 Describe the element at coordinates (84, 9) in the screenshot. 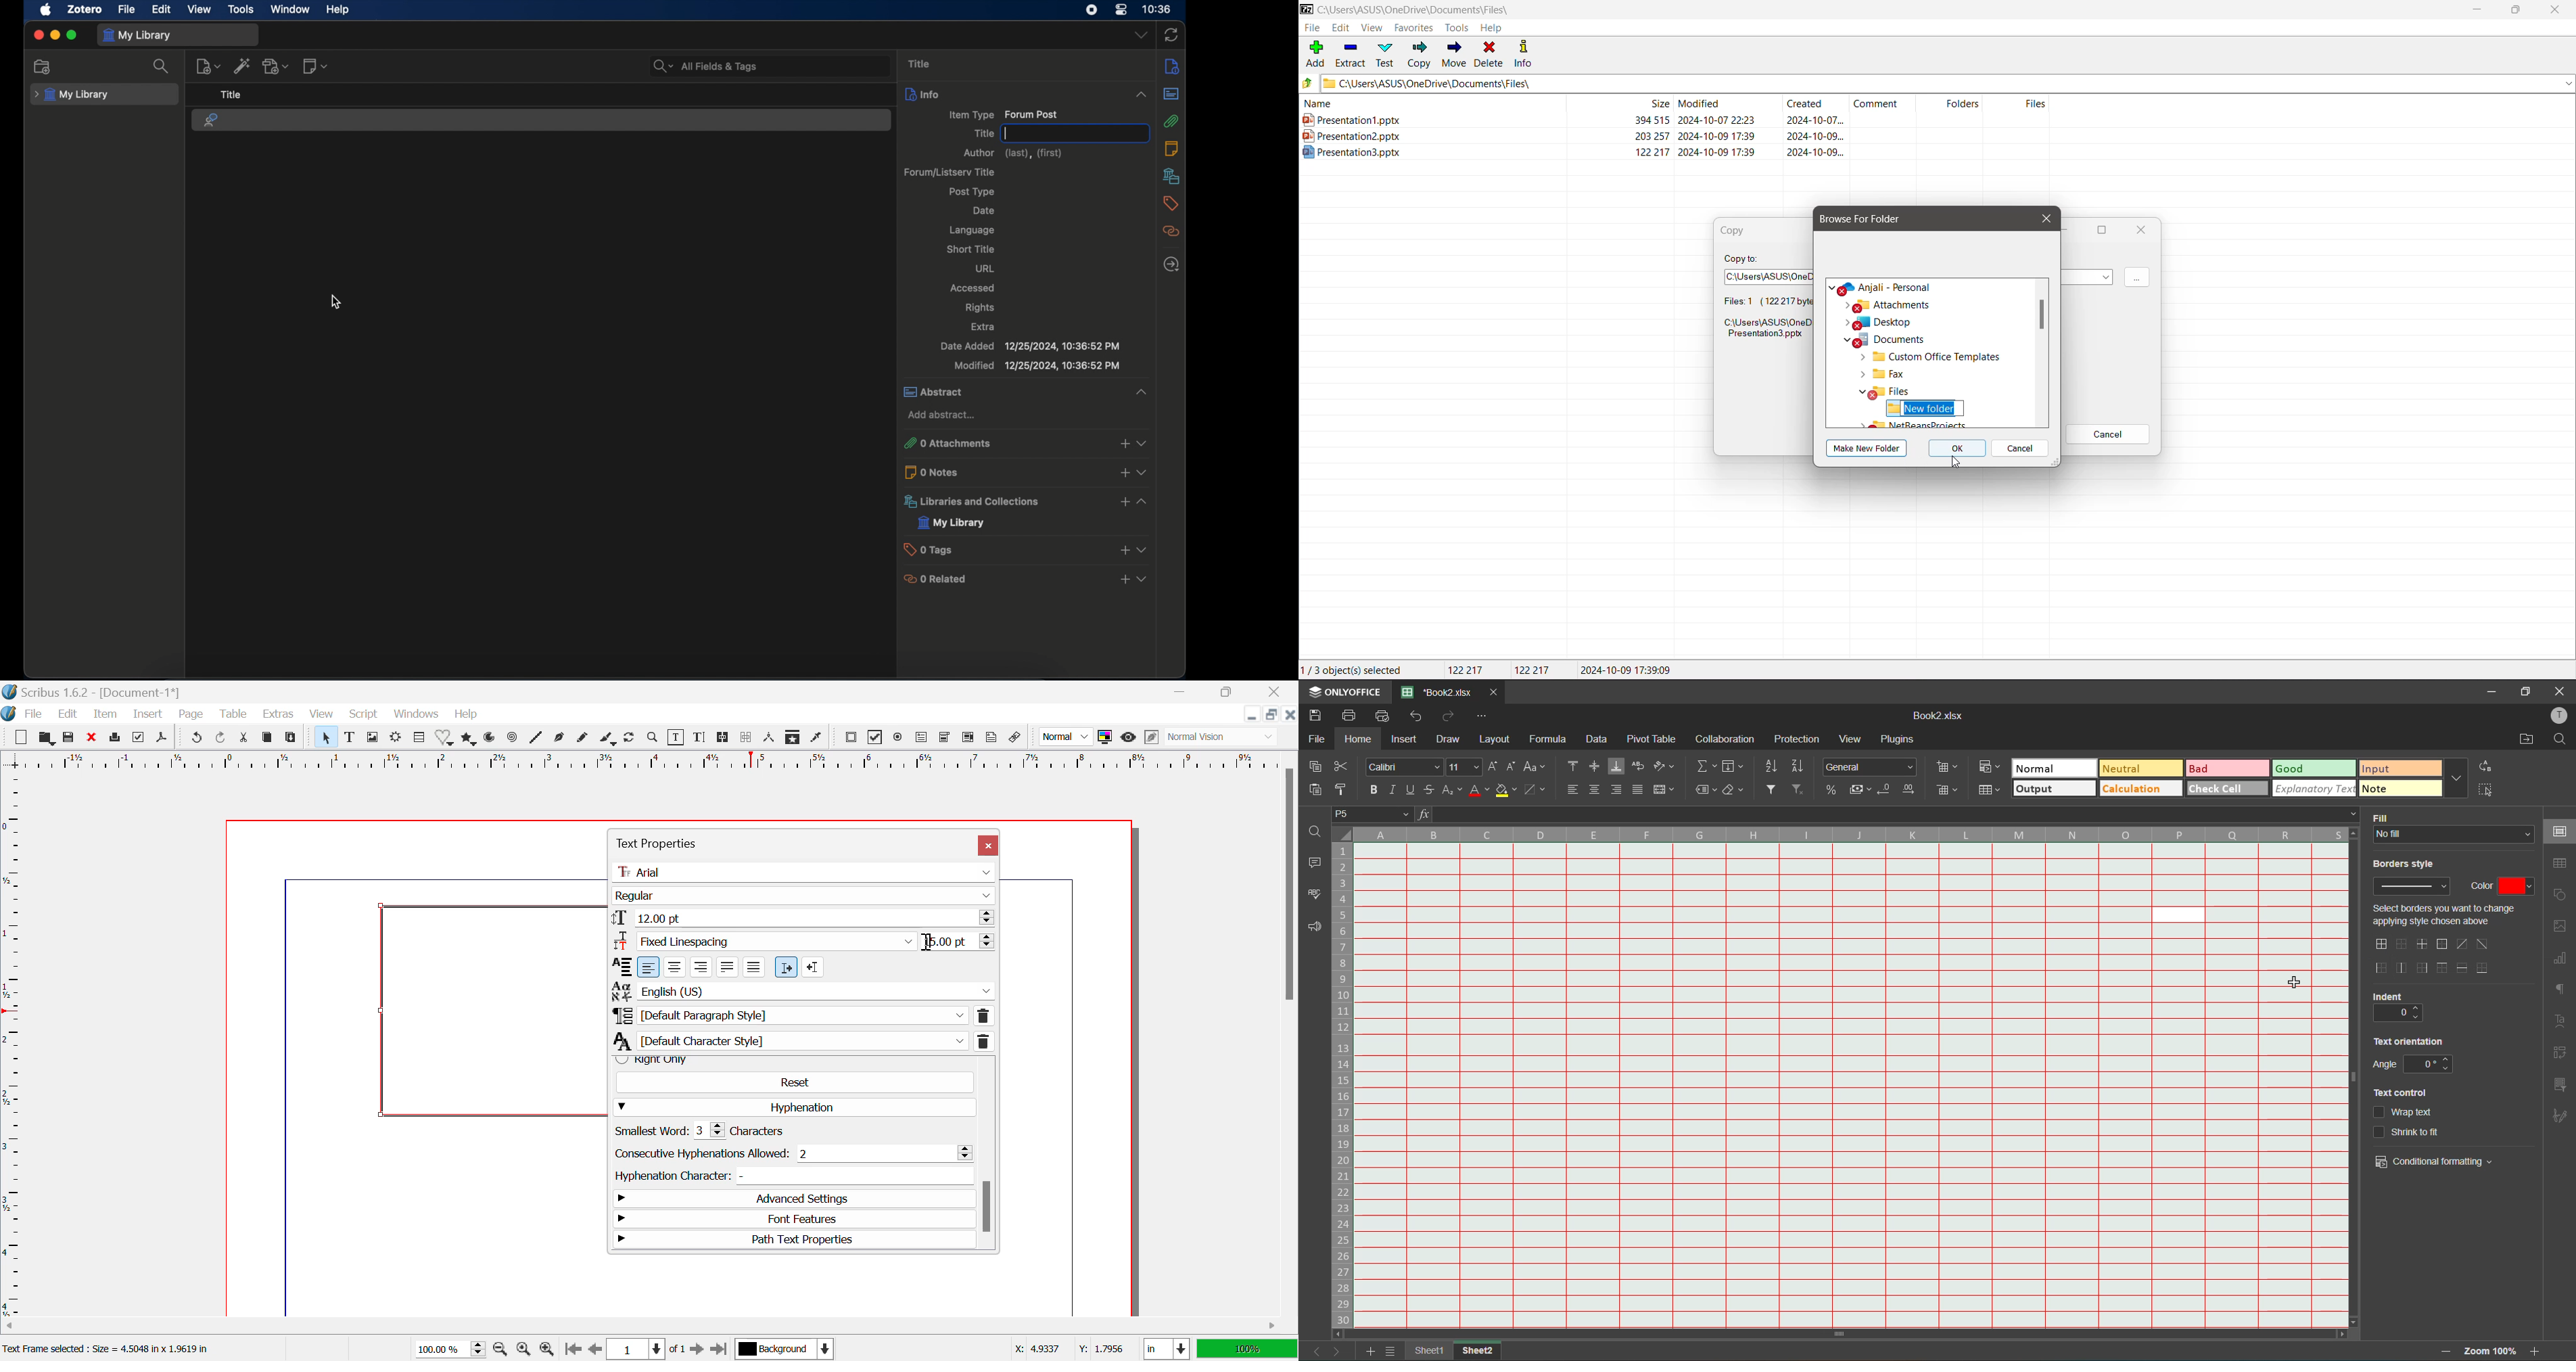

I see `zotero` at that location.